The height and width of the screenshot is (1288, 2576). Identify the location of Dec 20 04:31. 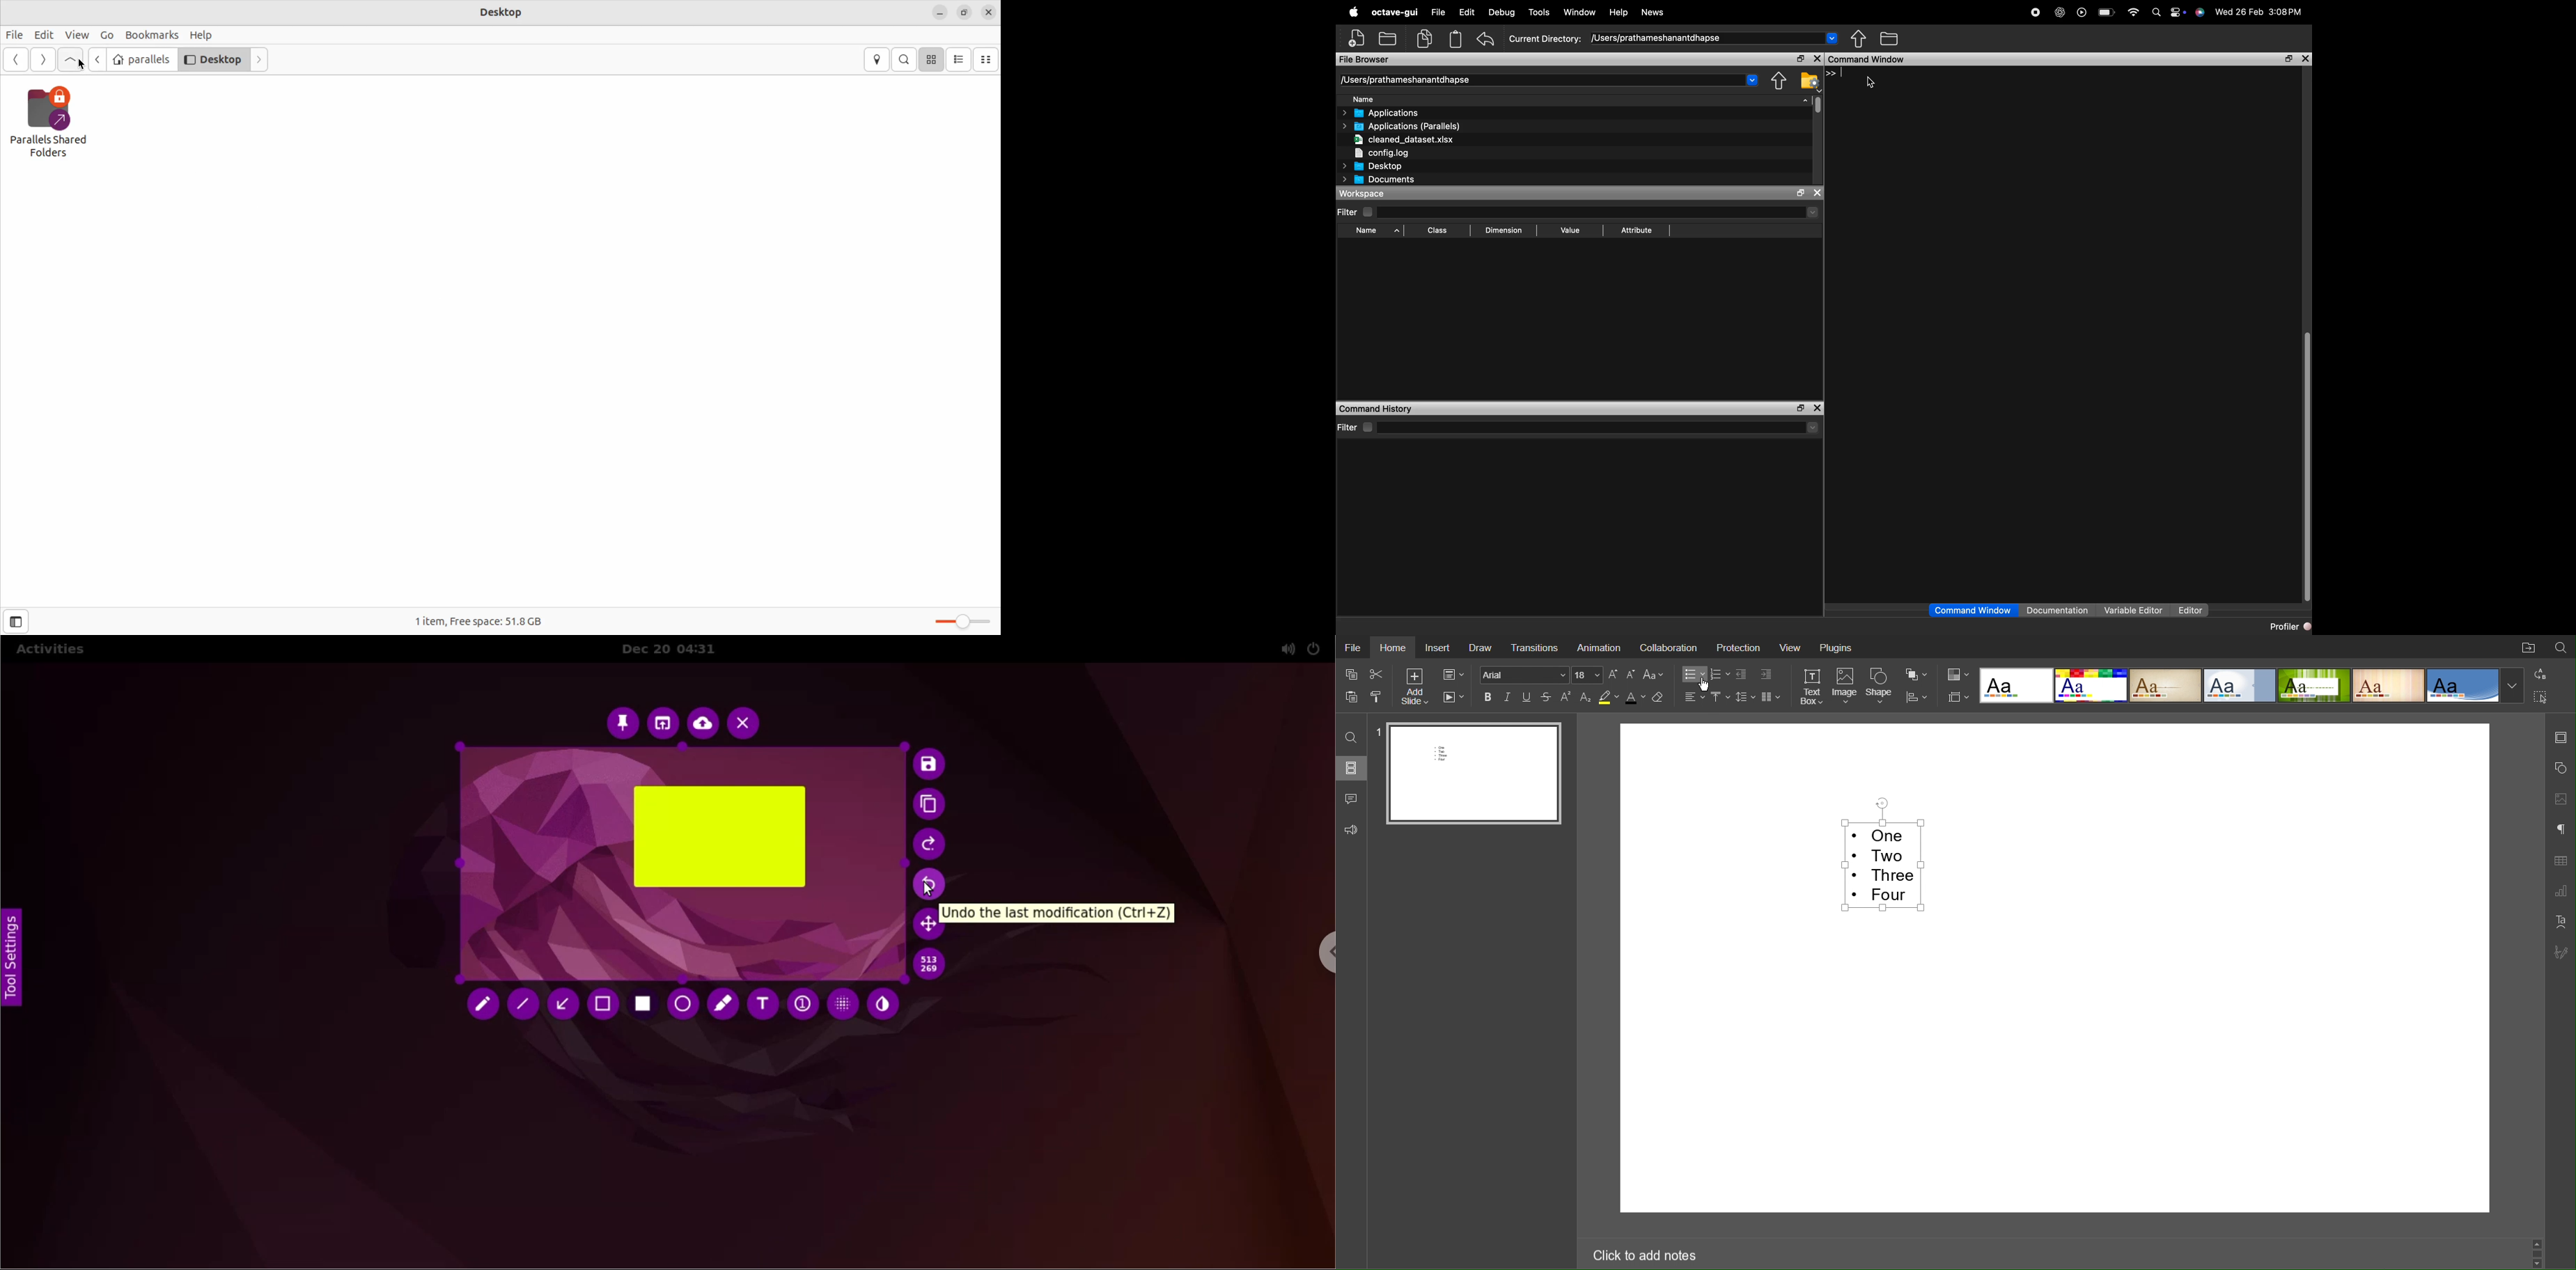
(674, 650).